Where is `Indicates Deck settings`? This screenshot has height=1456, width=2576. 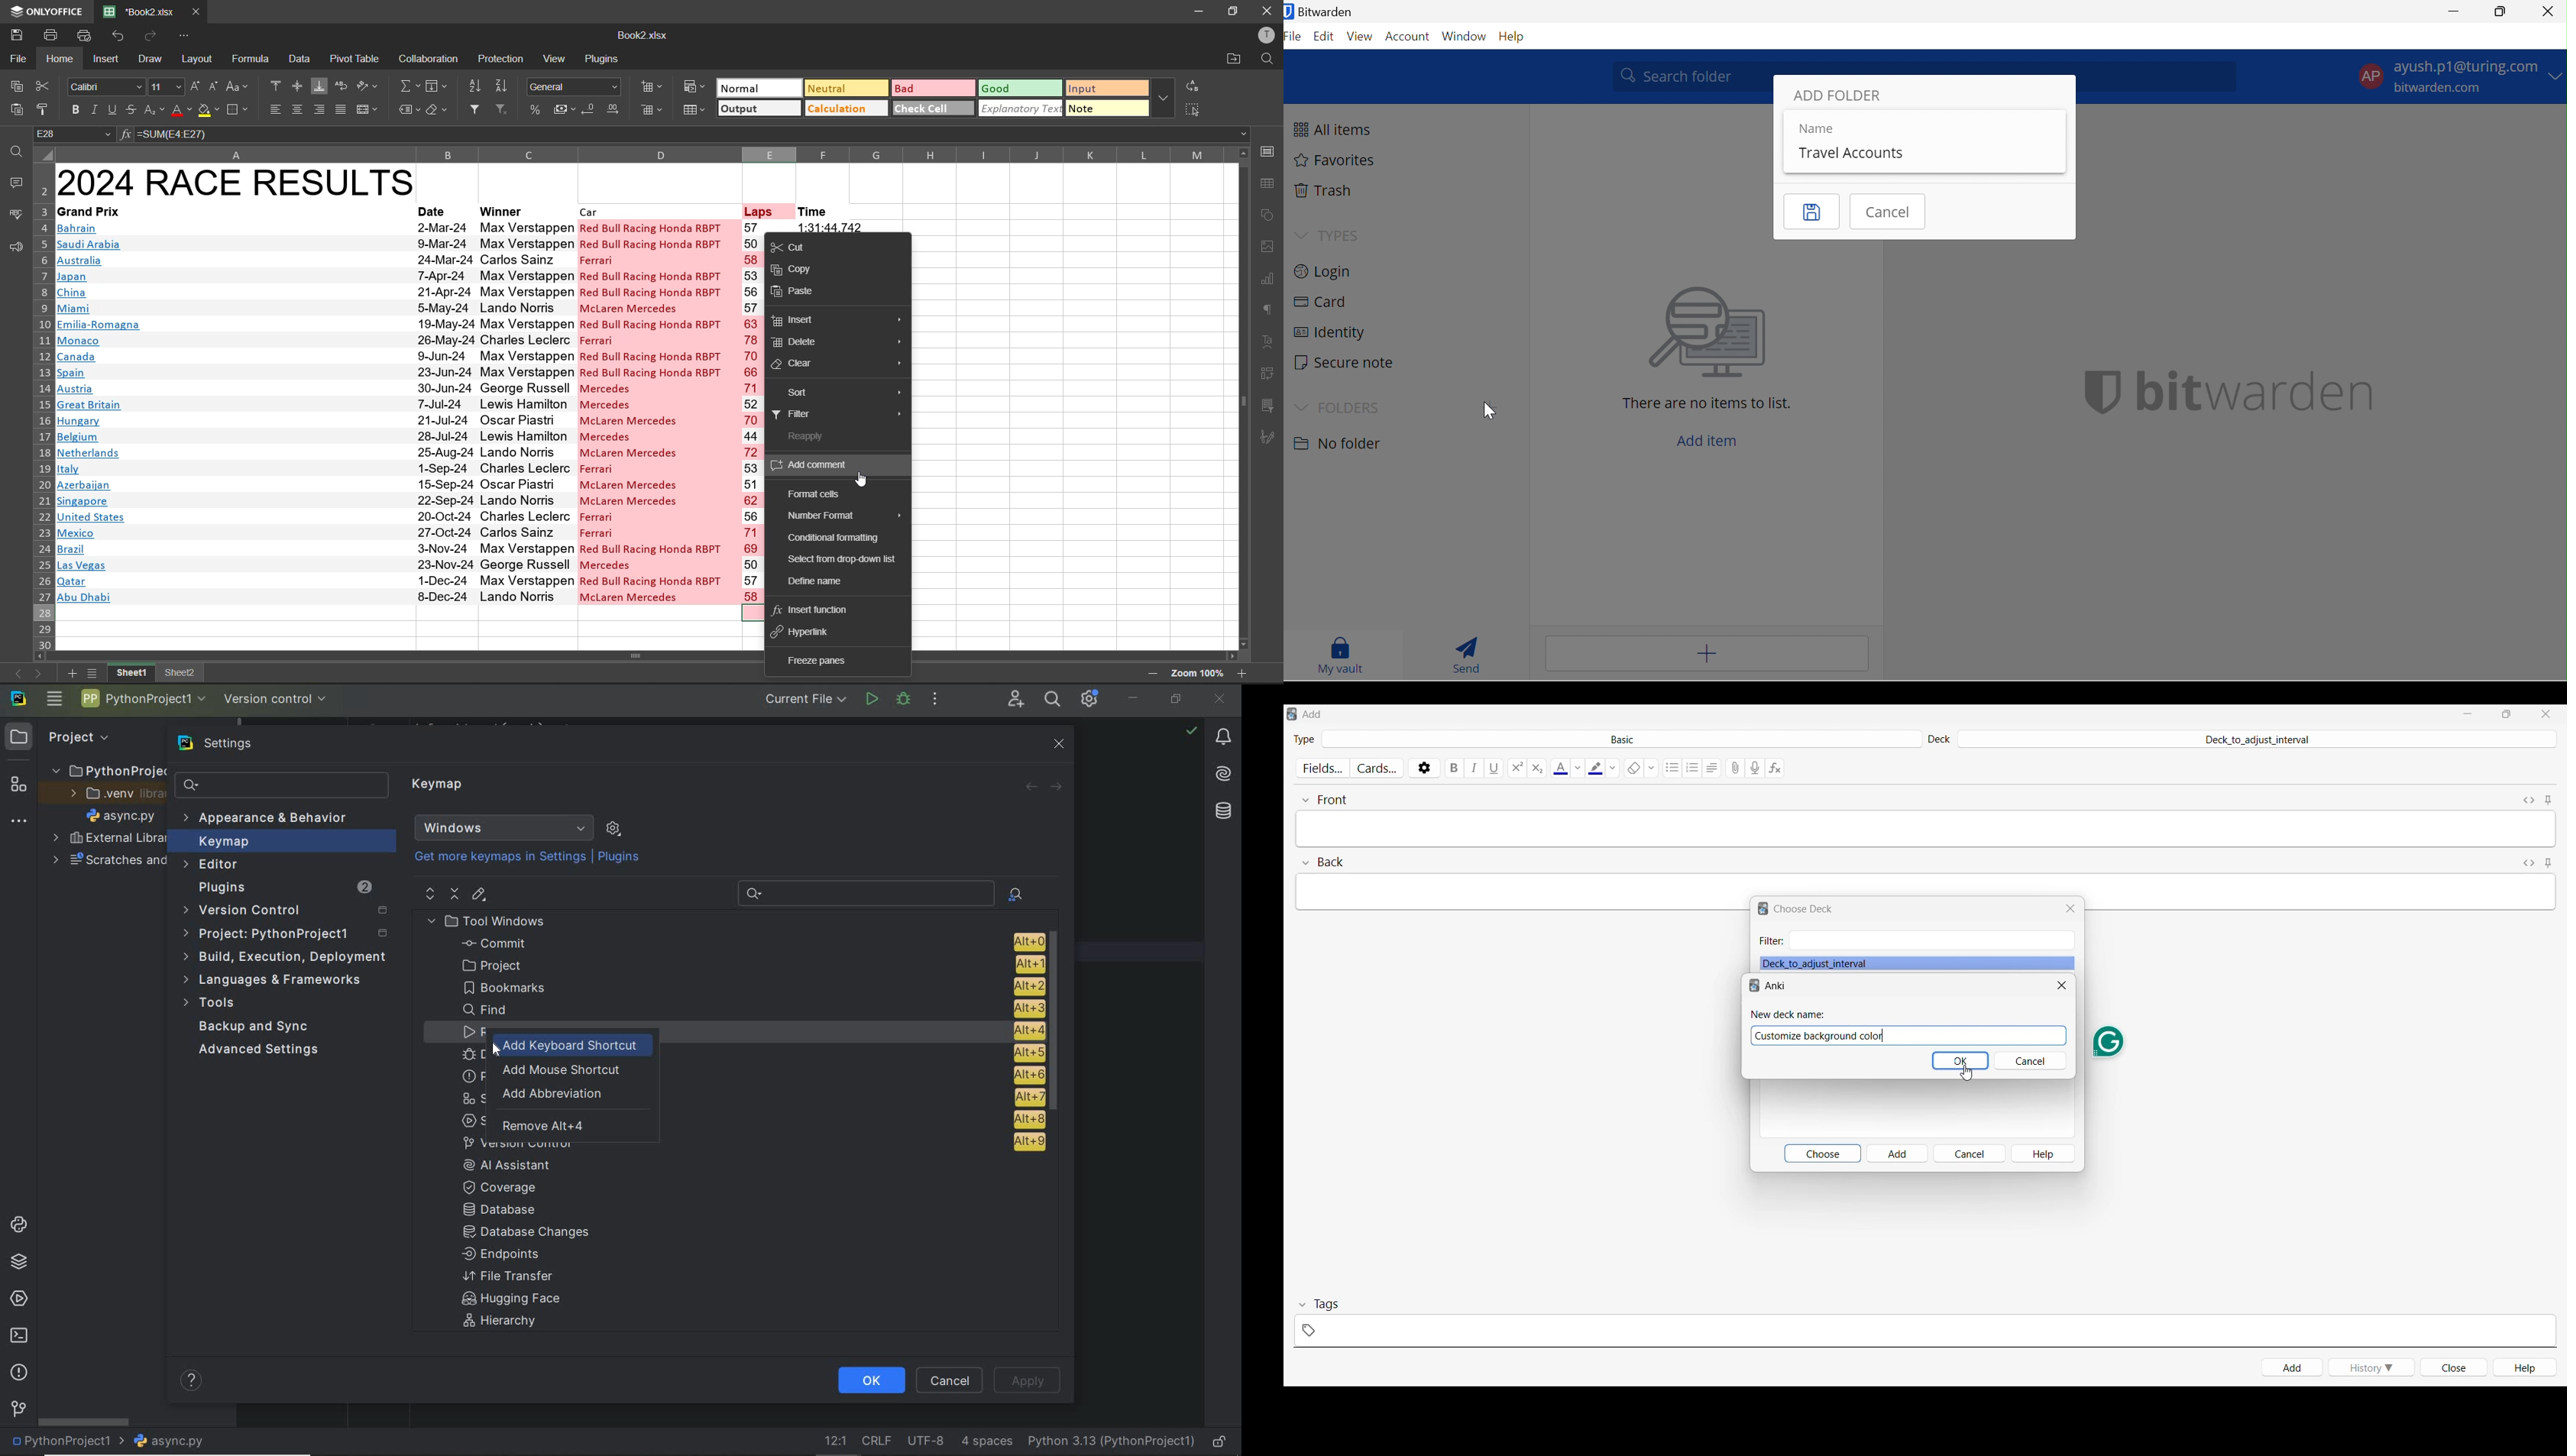 Indicates Deck settings is located at coordinates (1939, 740).